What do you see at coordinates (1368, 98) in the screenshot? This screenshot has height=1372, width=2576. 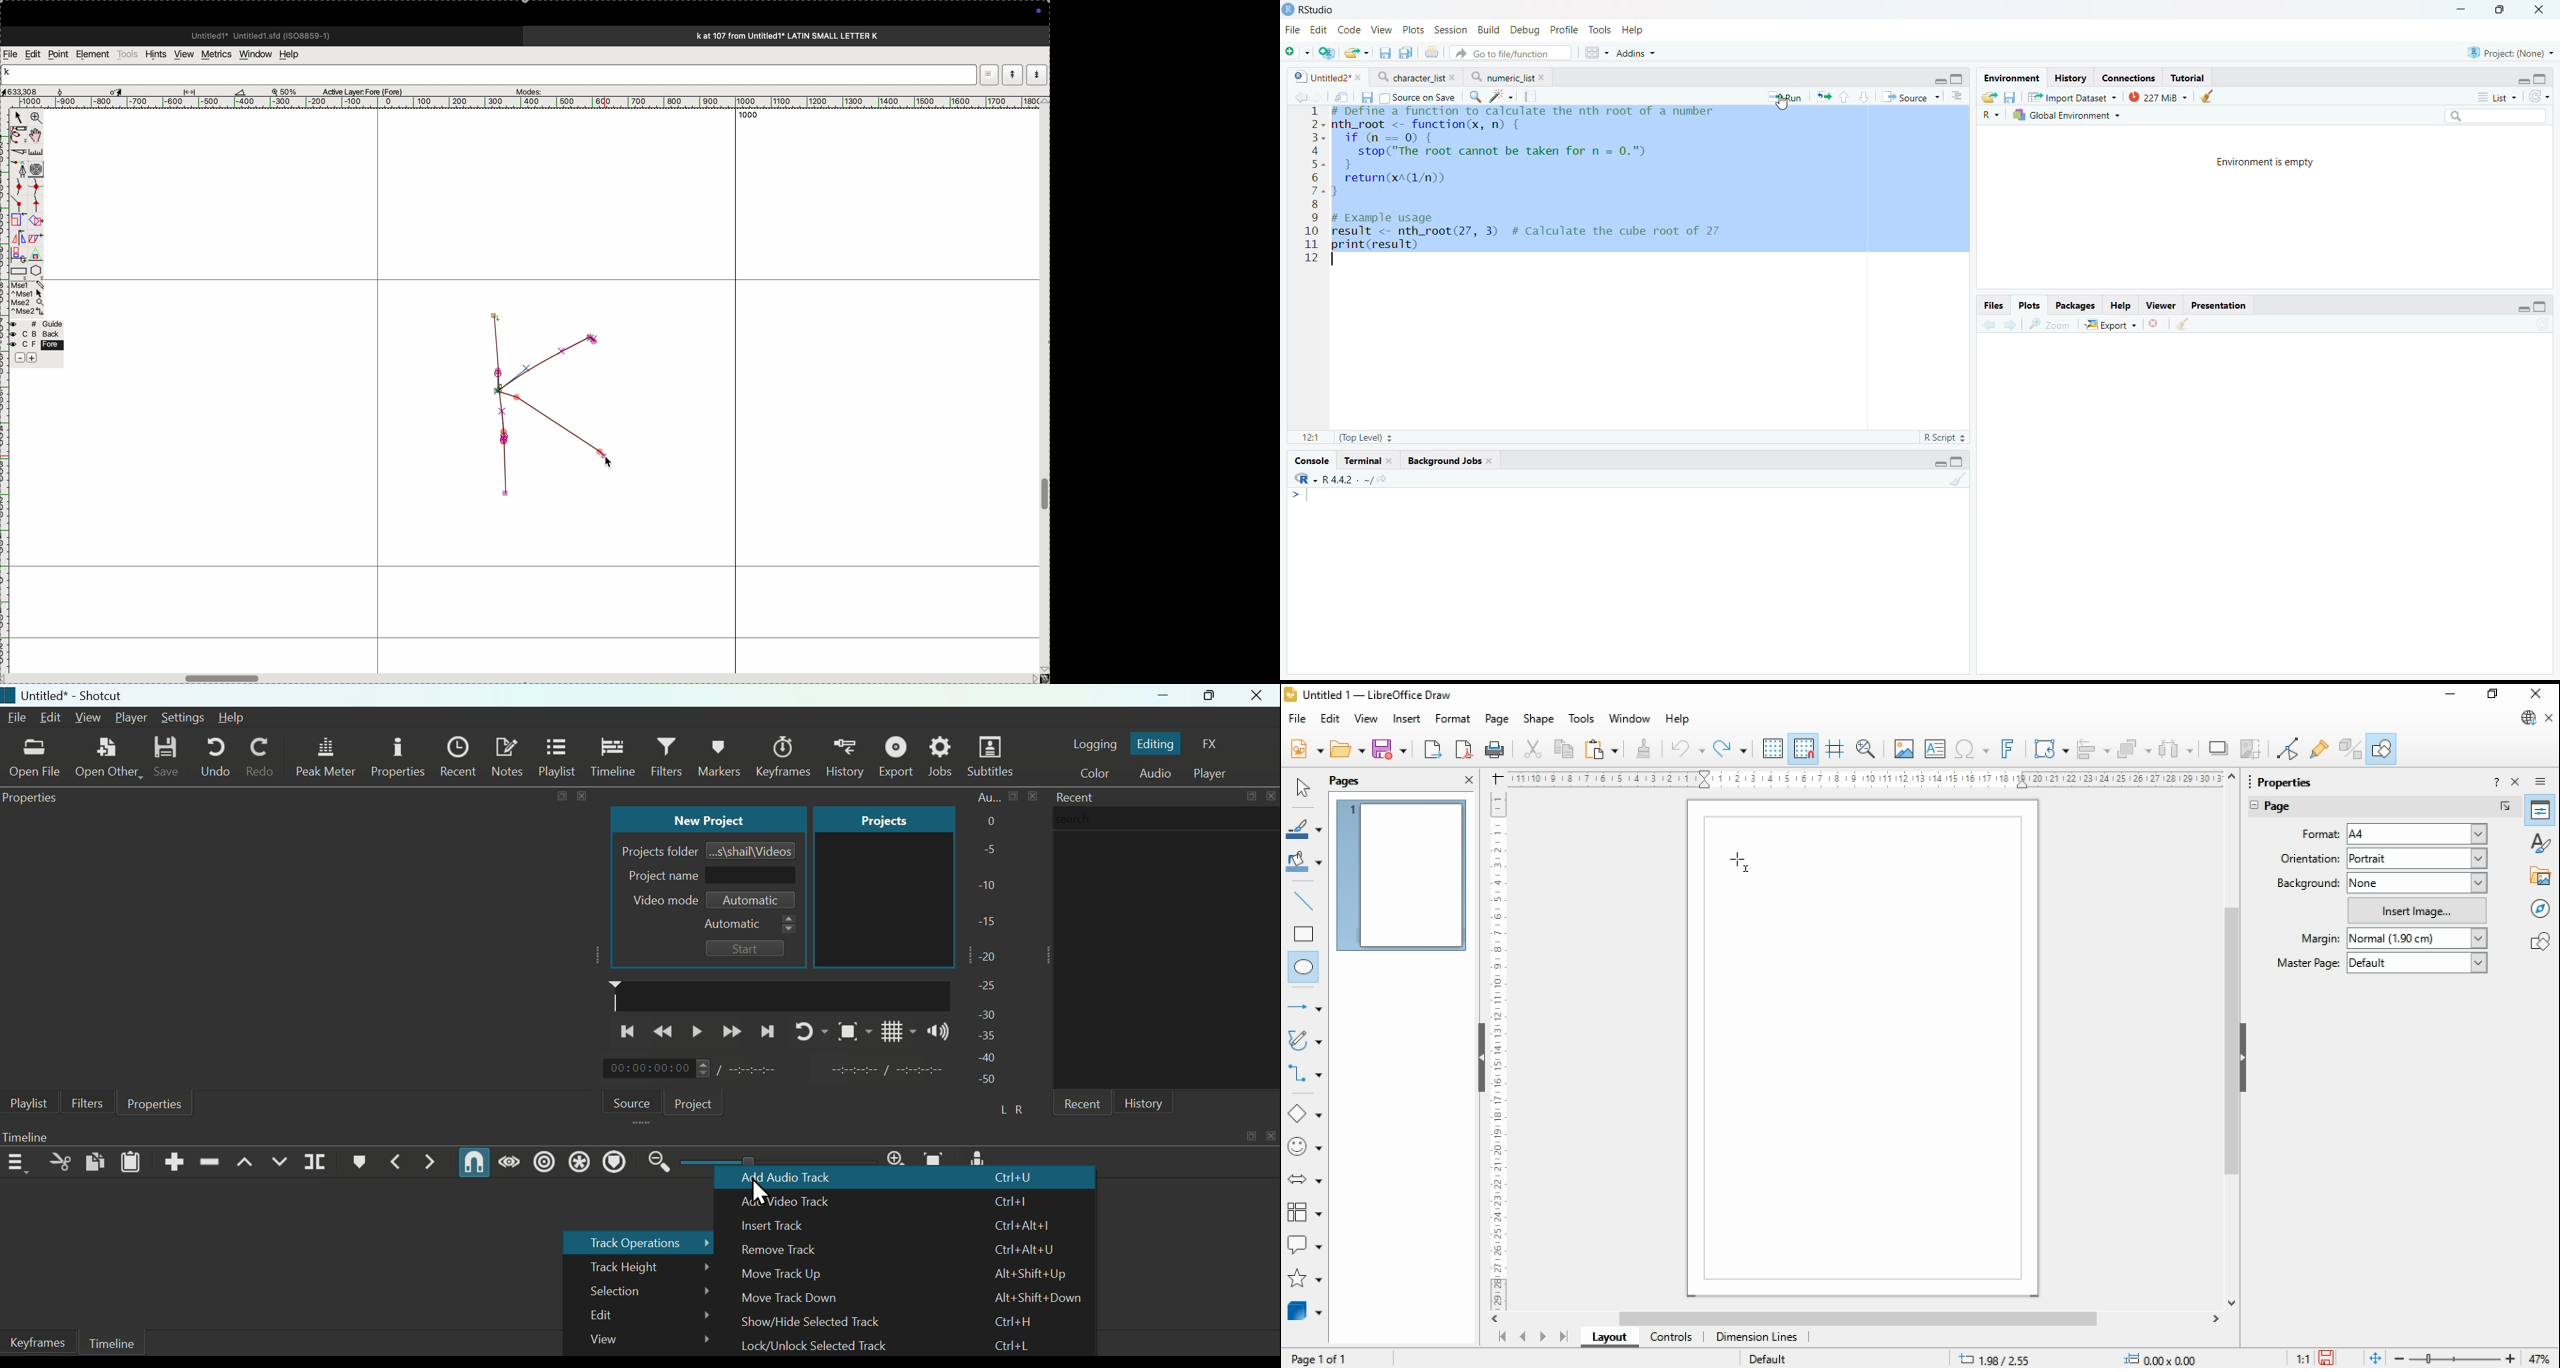 I see `Save` at bounding box center [1368, 98].